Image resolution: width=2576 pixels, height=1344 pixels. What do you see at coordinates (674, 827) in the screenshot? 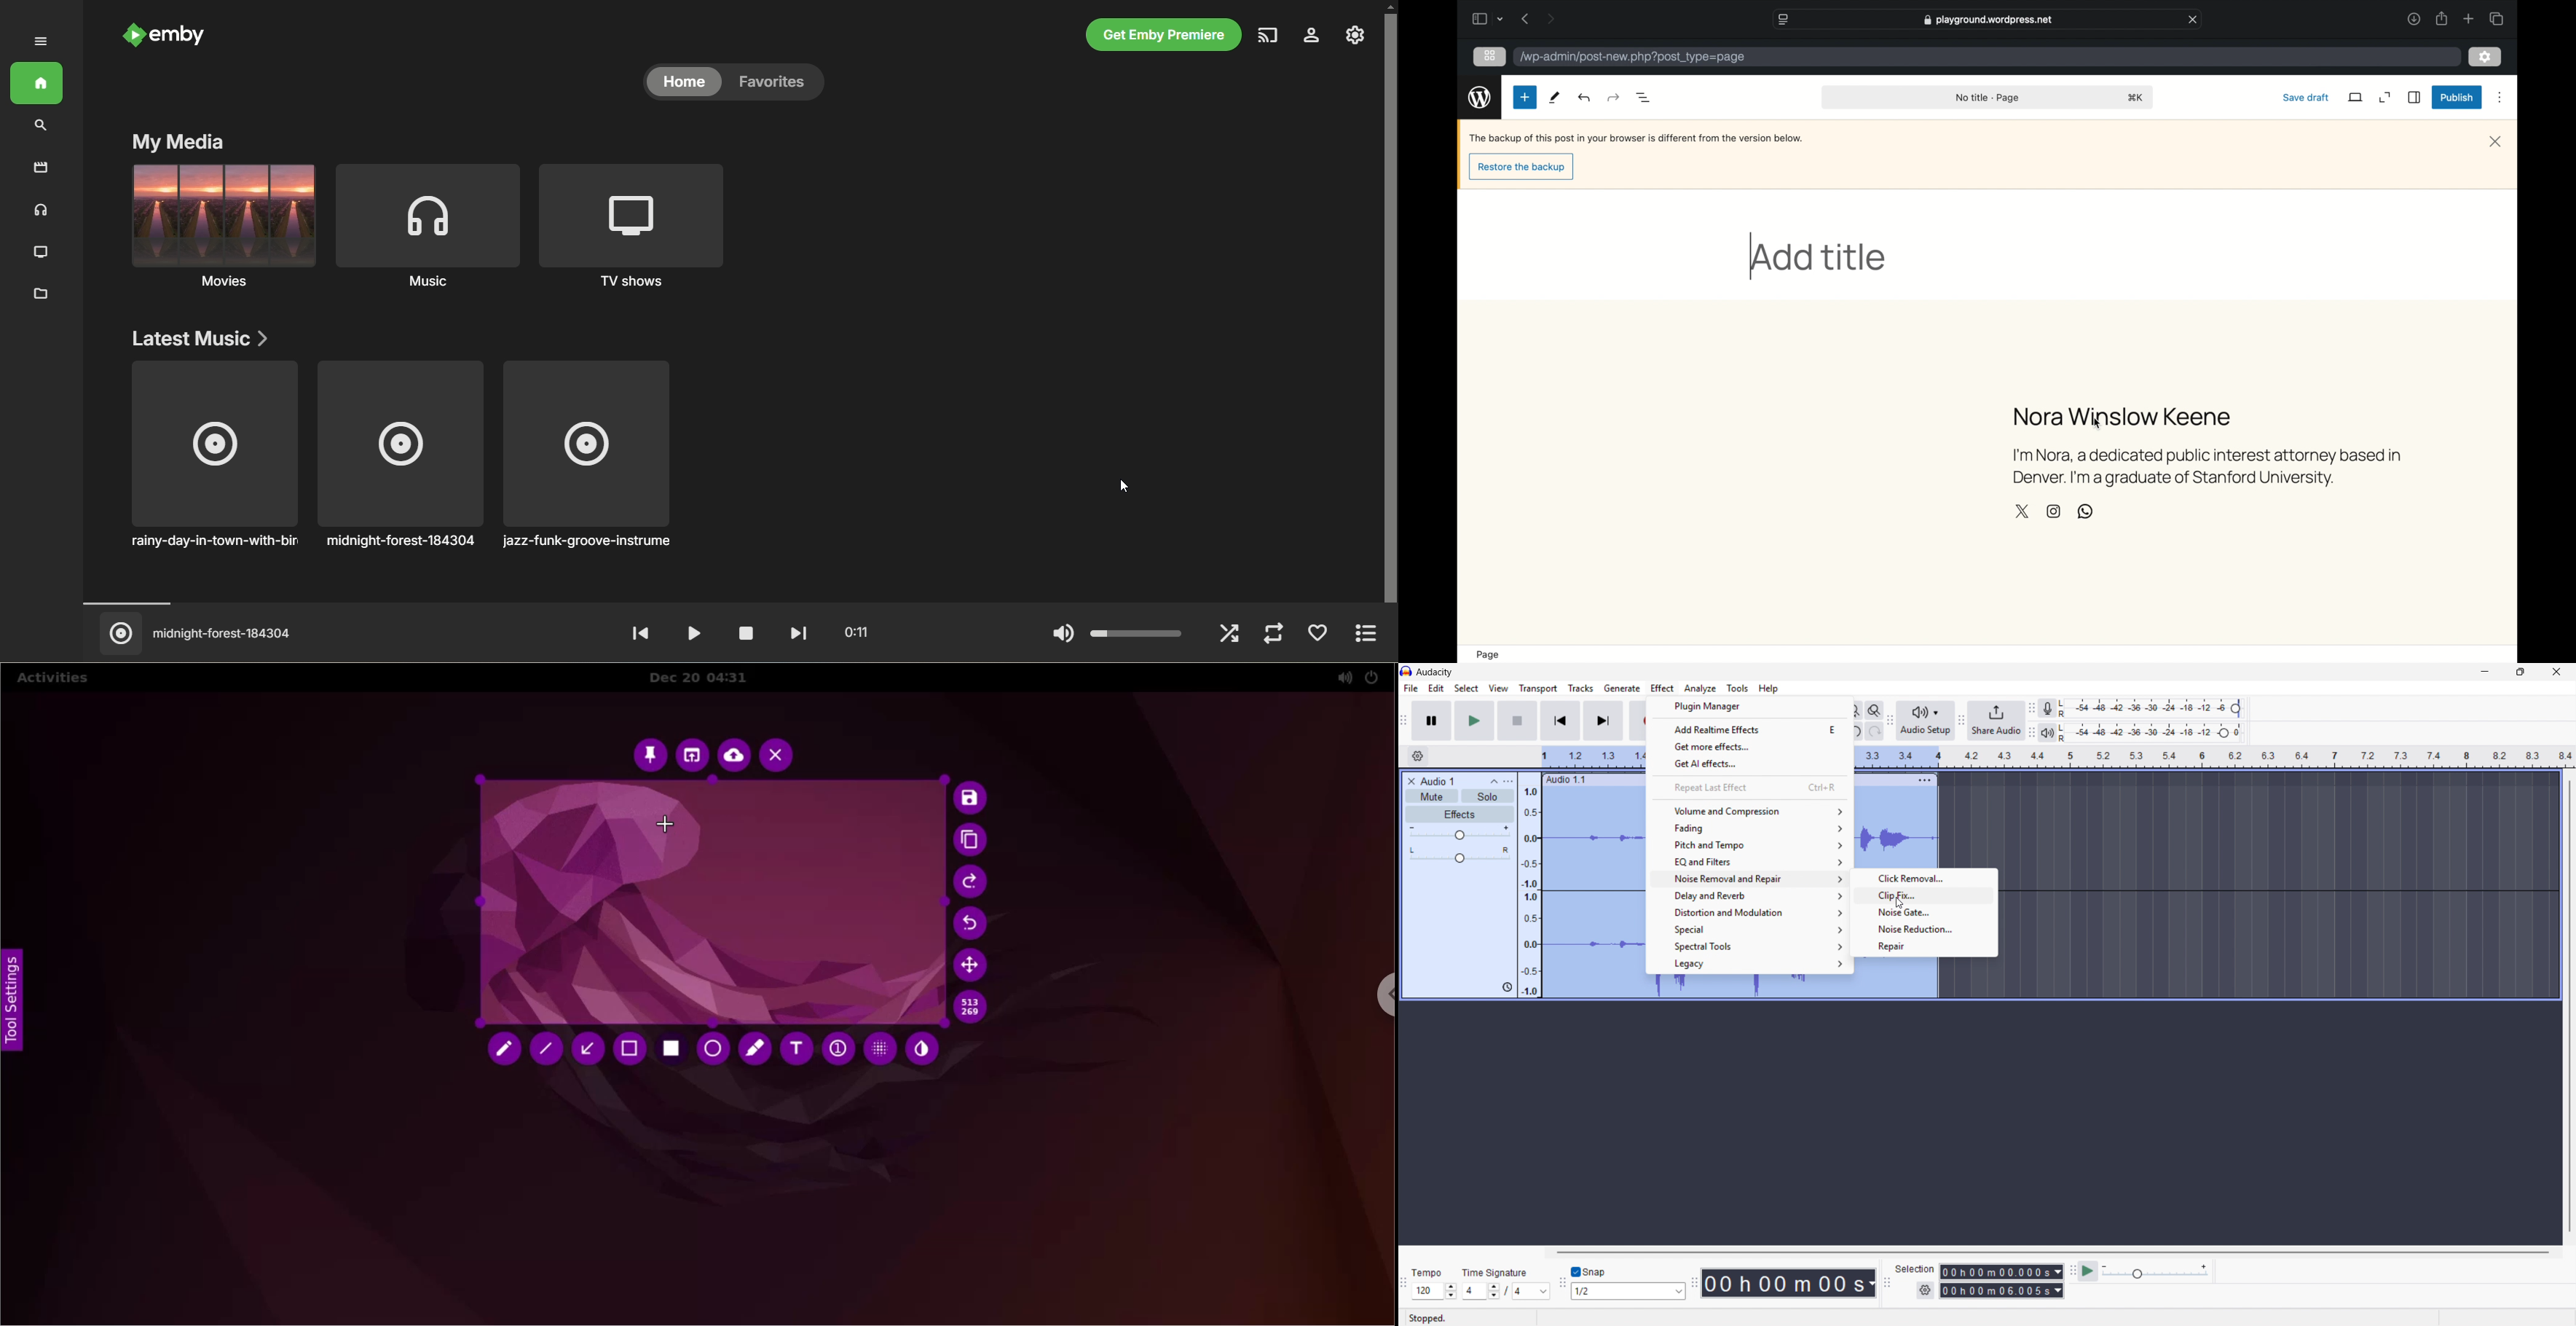
I see `cursor` at bounding box center [674, 827].